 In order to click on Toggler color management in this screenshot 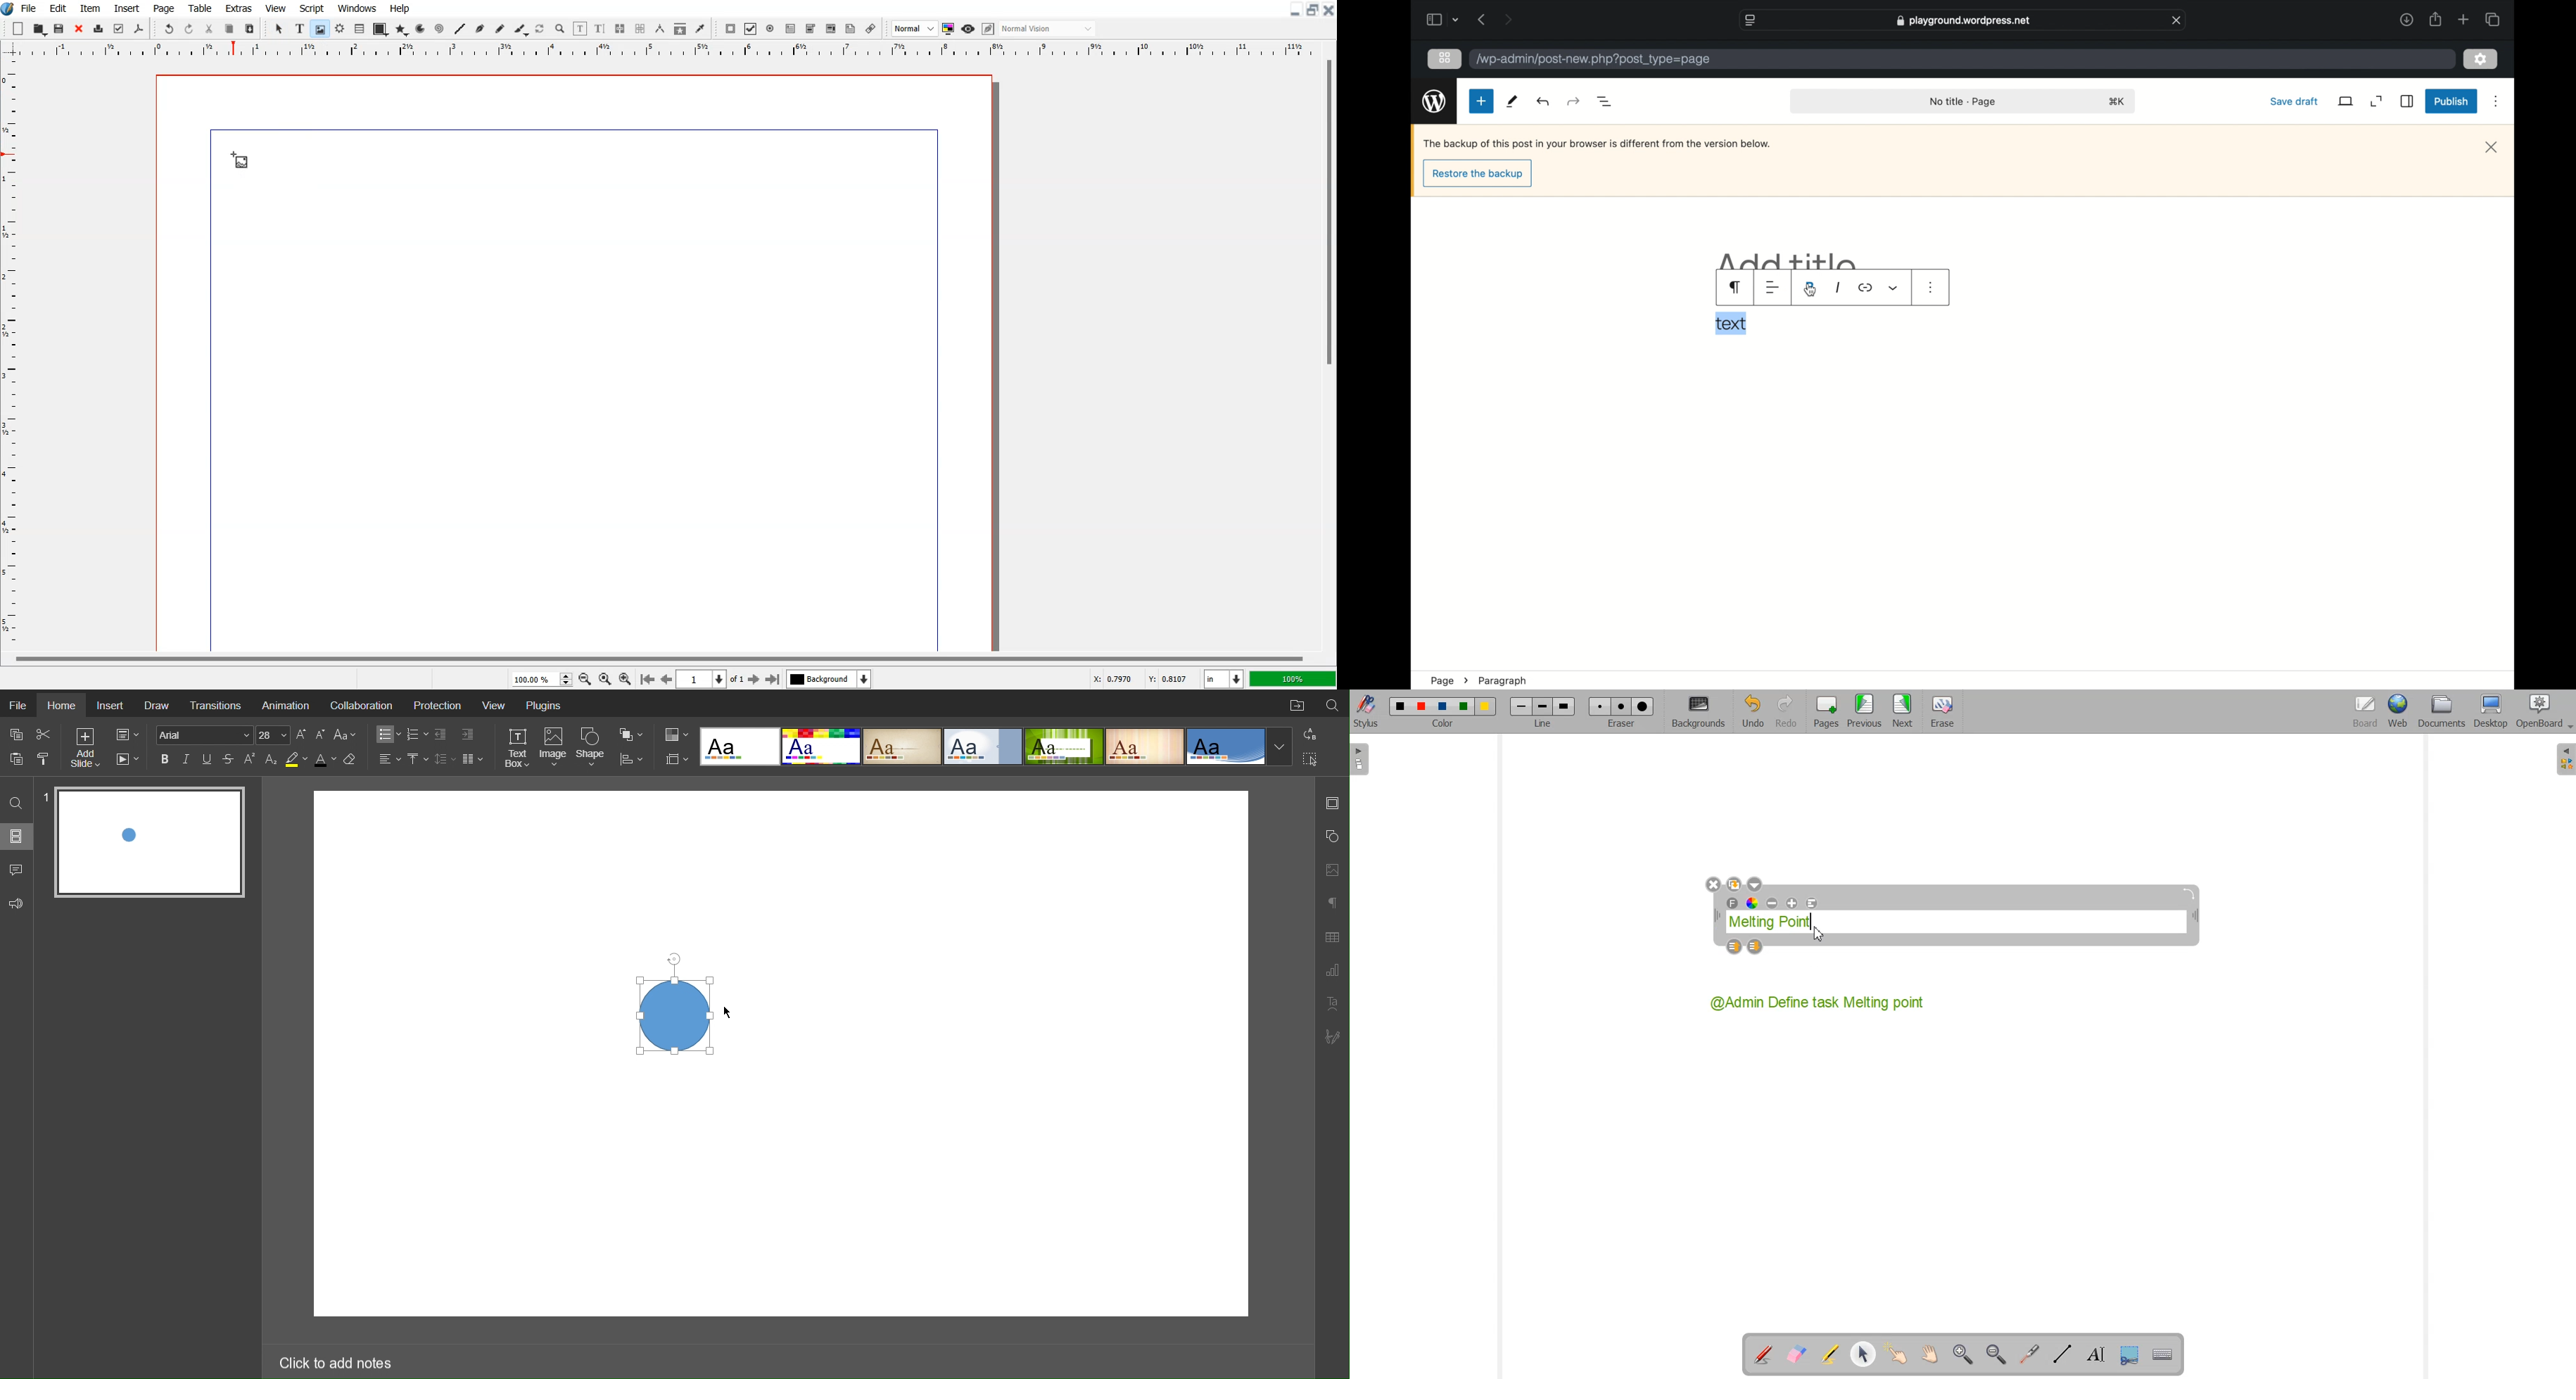, I will do `click(949, 29)`.